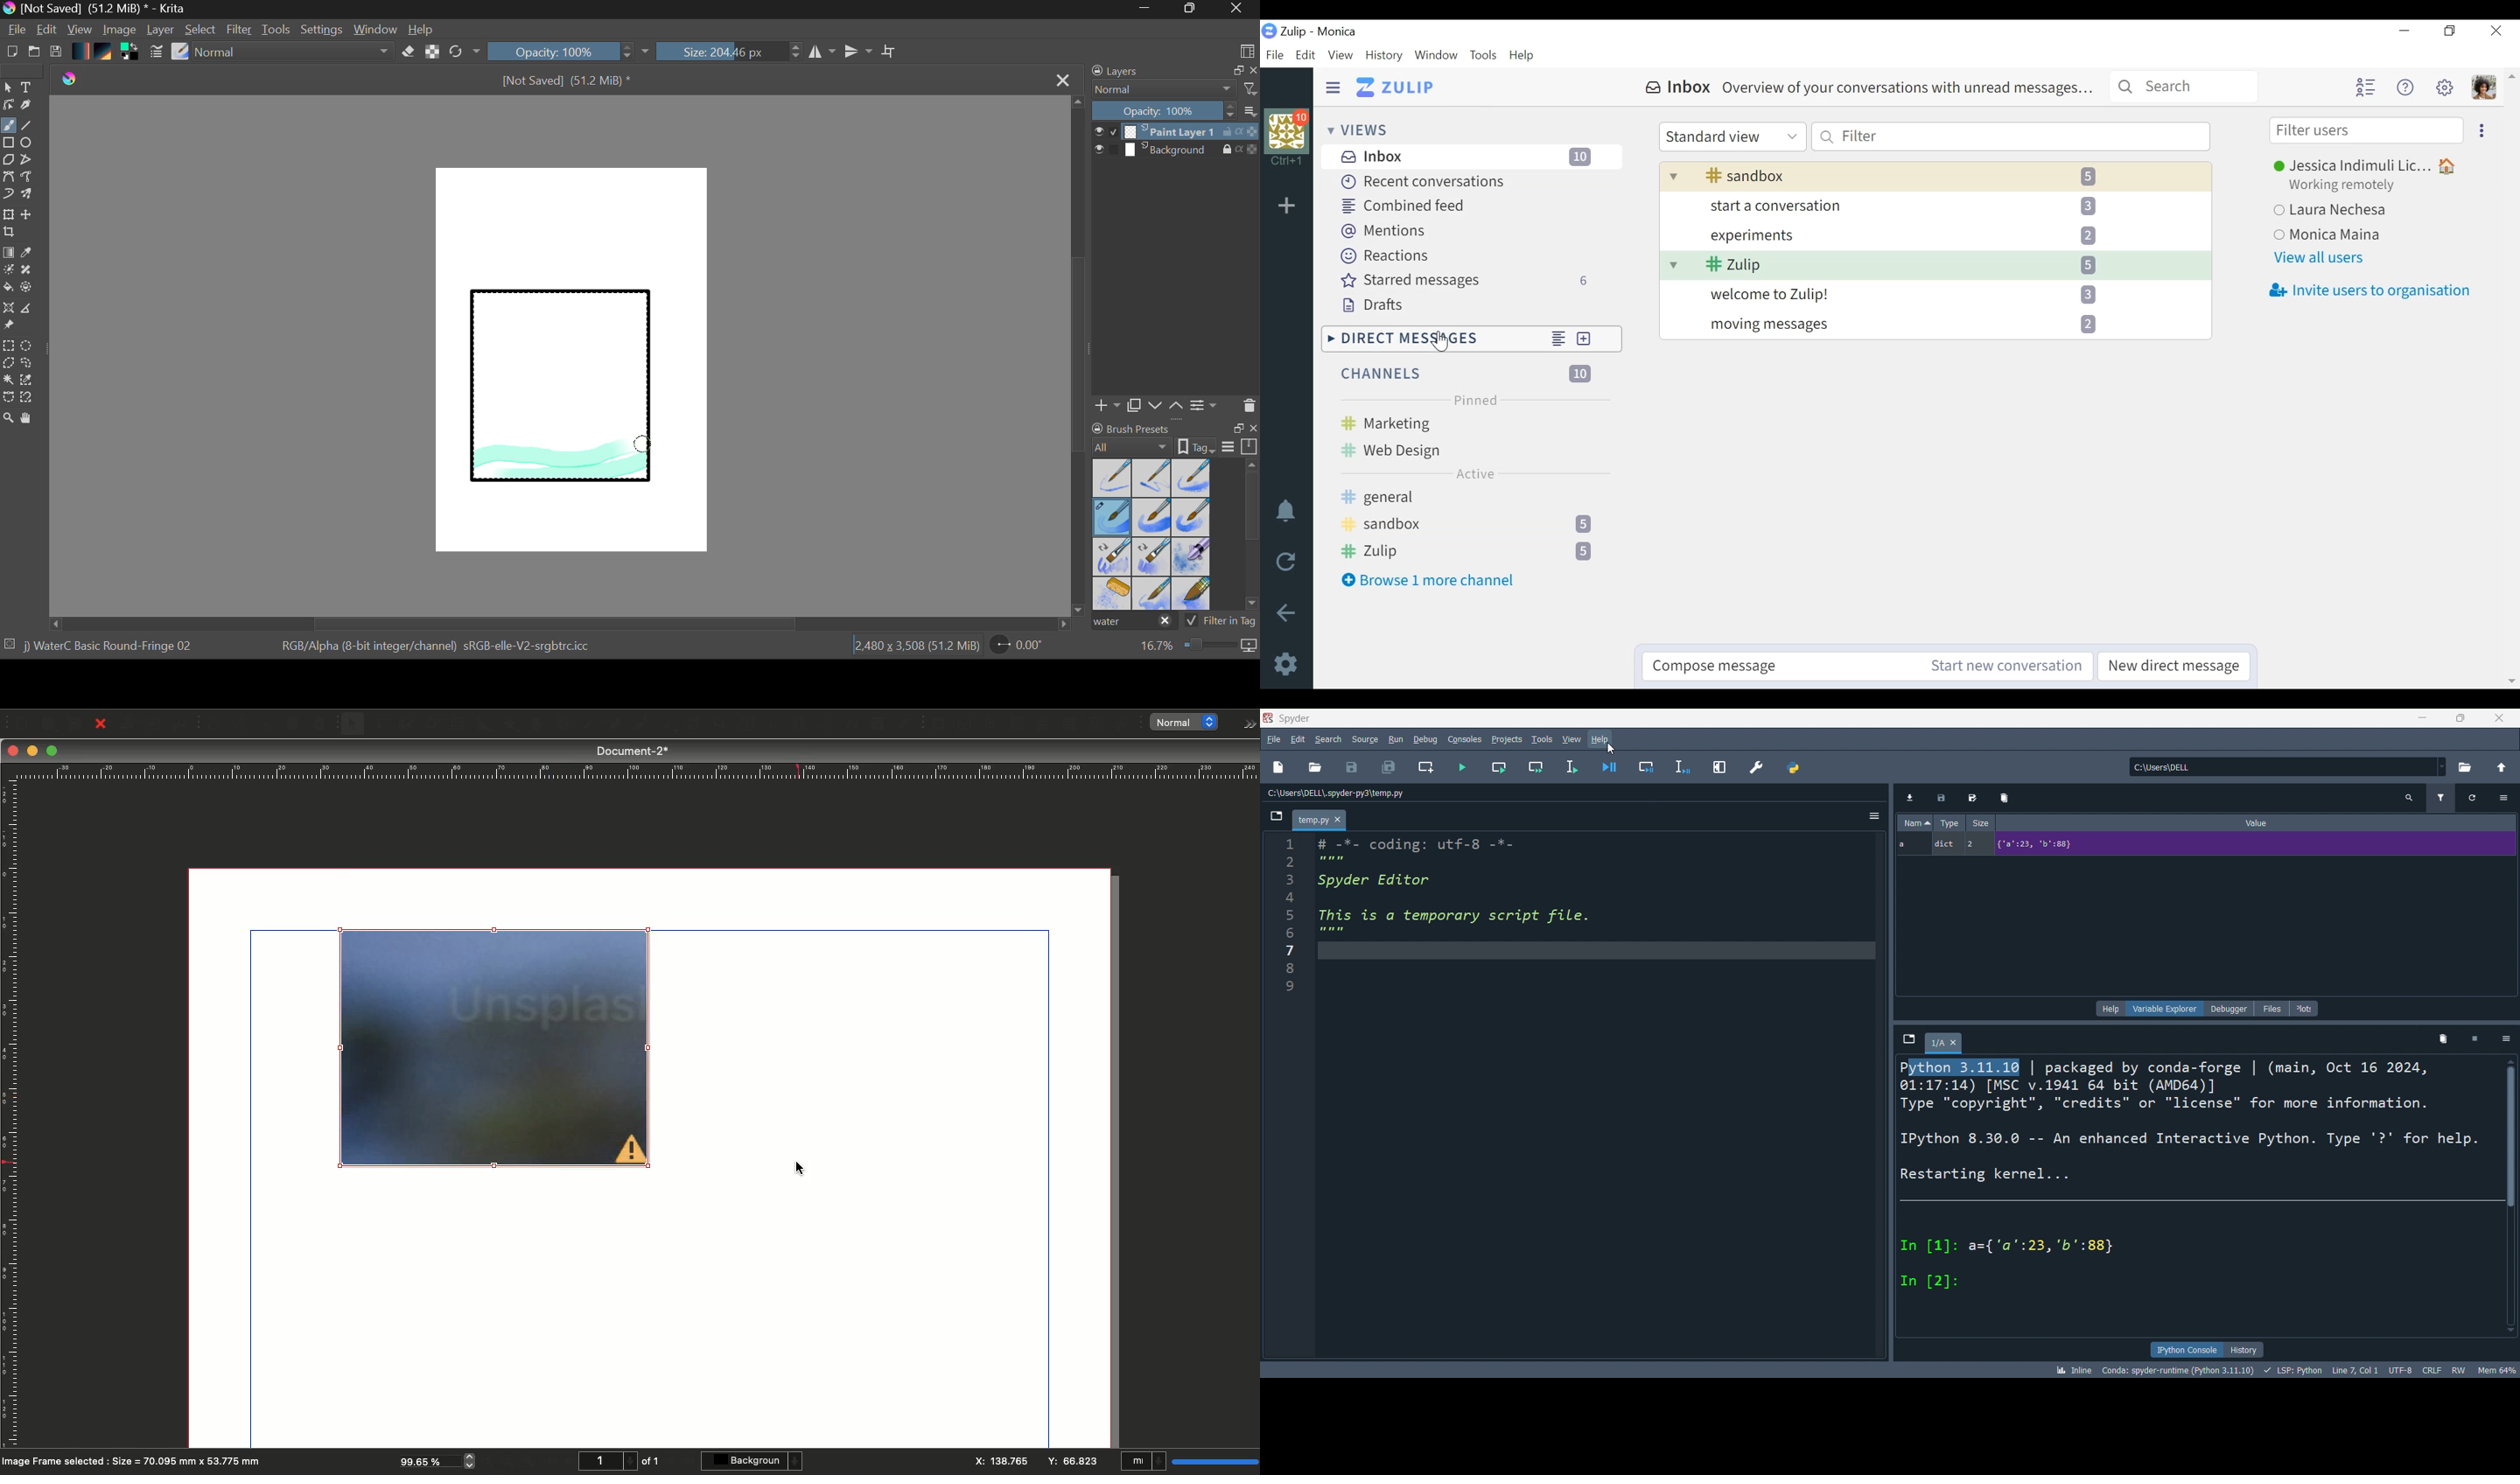  What do you see at coordinates (31, 272) in the screenshot?
I see `Smart Patch Tool` at bounding box center [31, 272].